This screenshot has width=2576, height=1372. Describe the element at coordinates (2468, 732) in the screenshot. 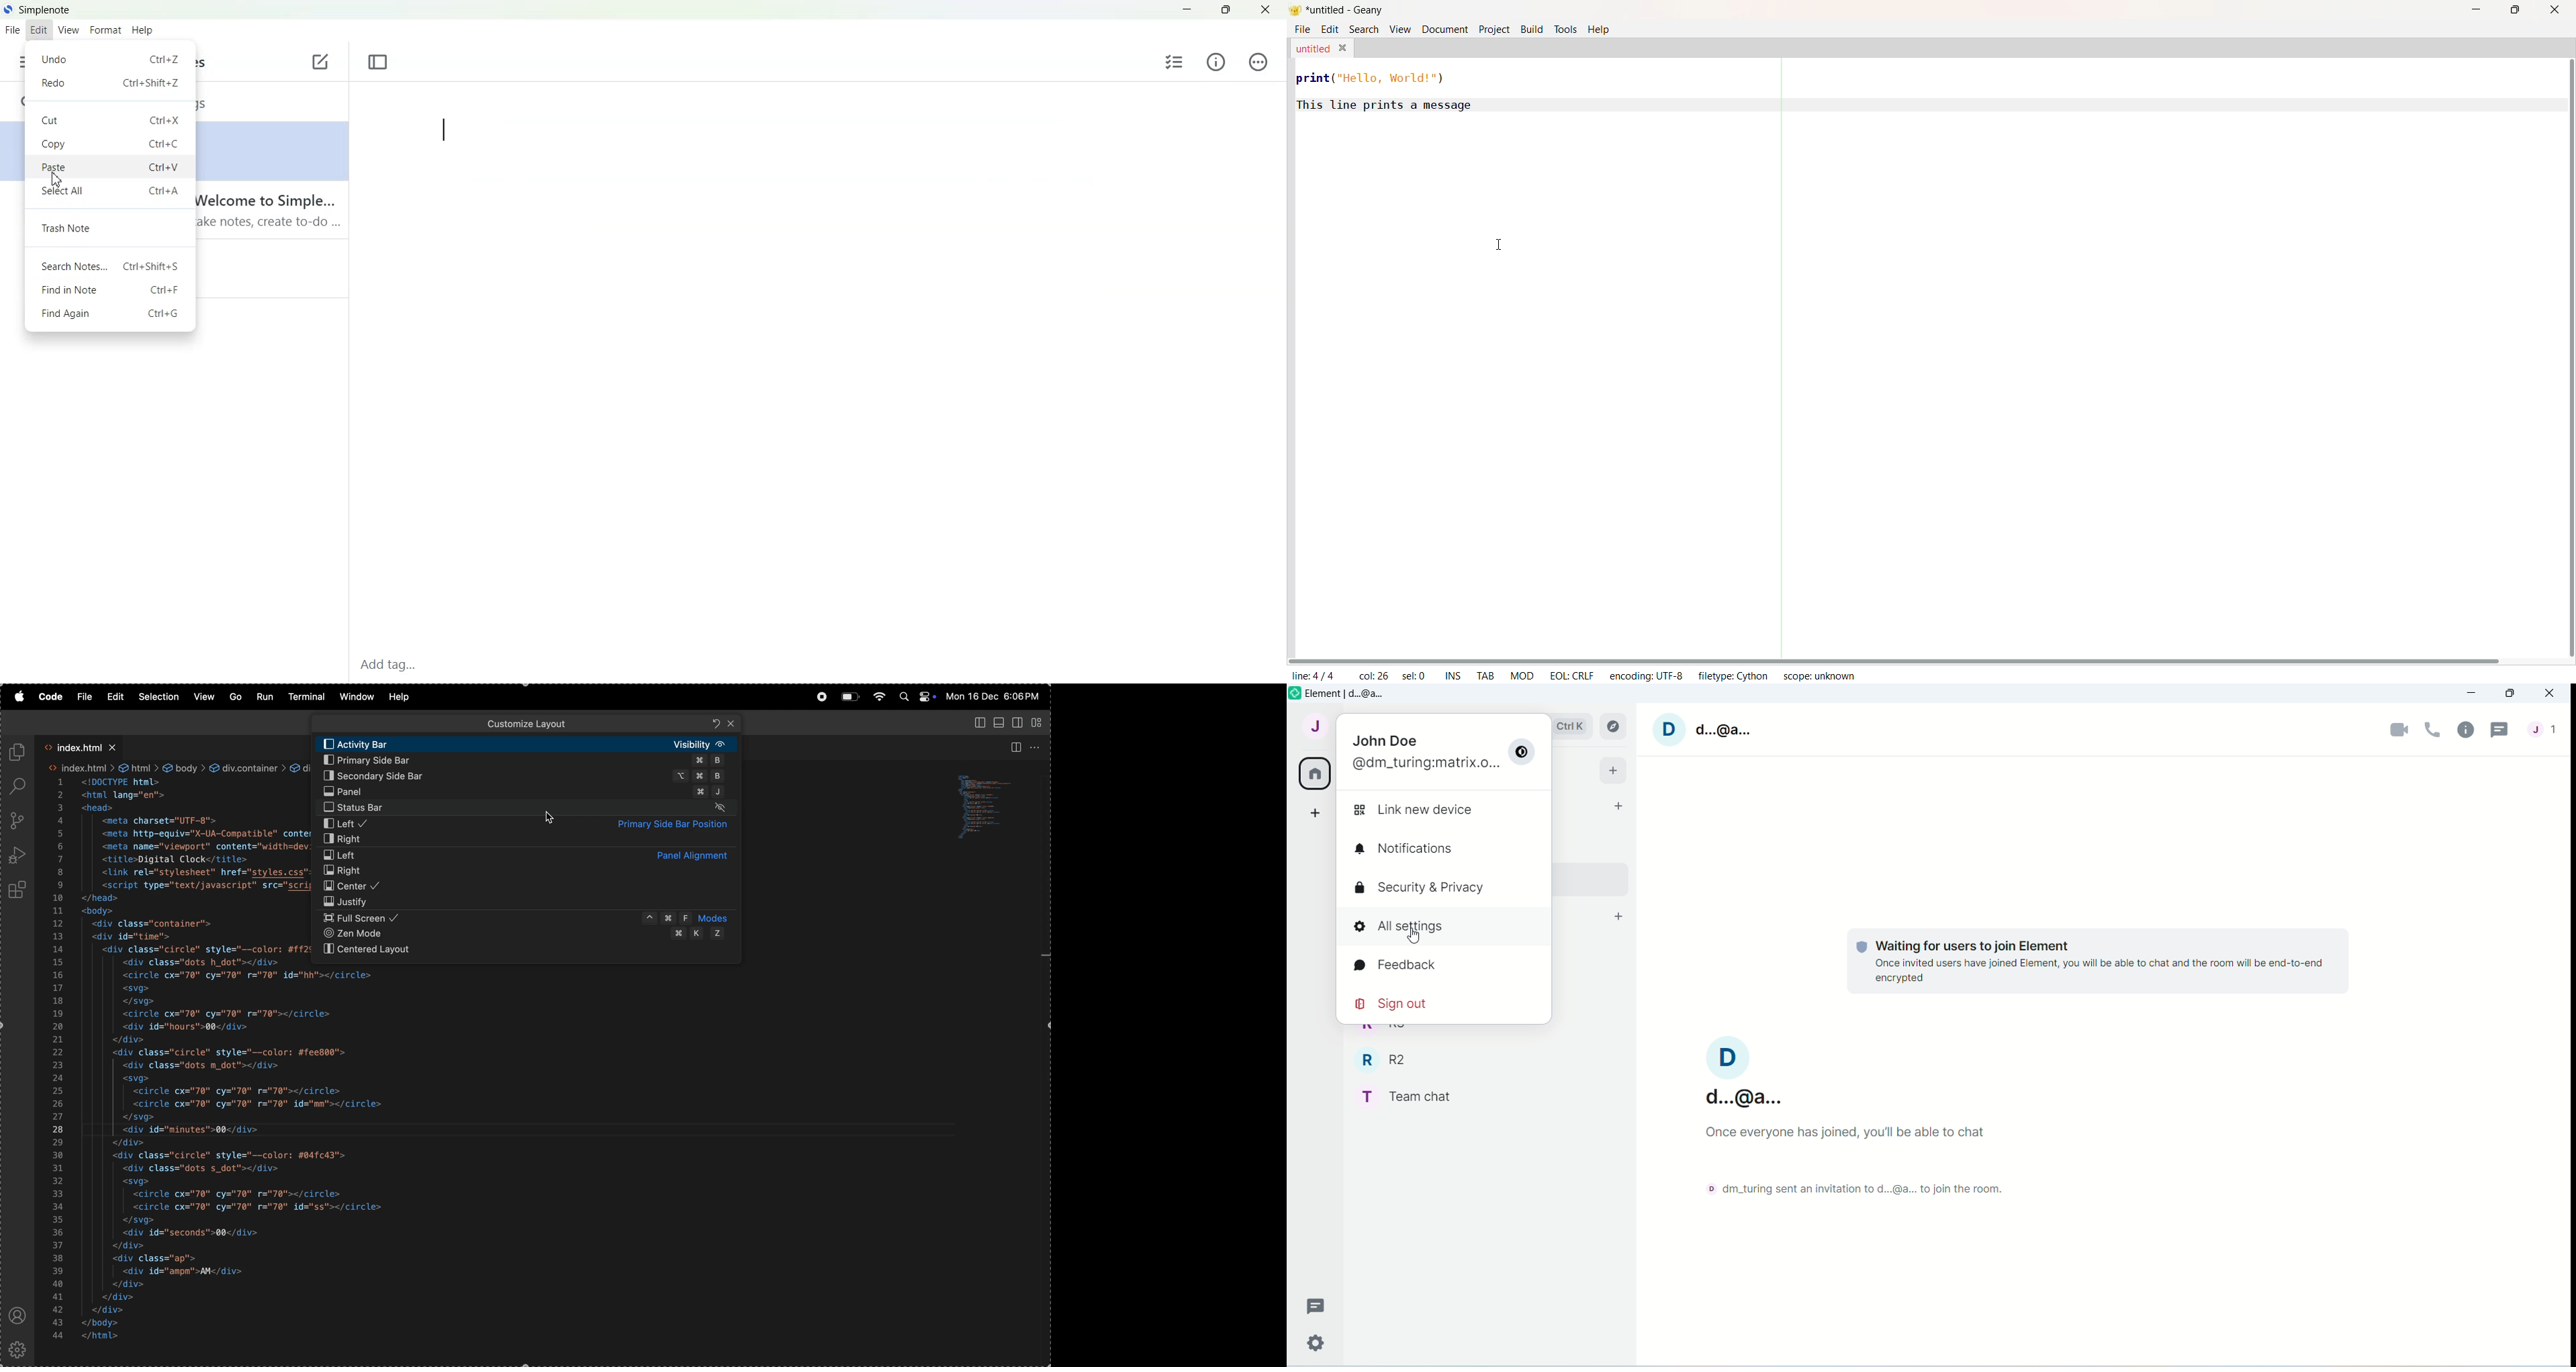

I see `Room info` at that location.